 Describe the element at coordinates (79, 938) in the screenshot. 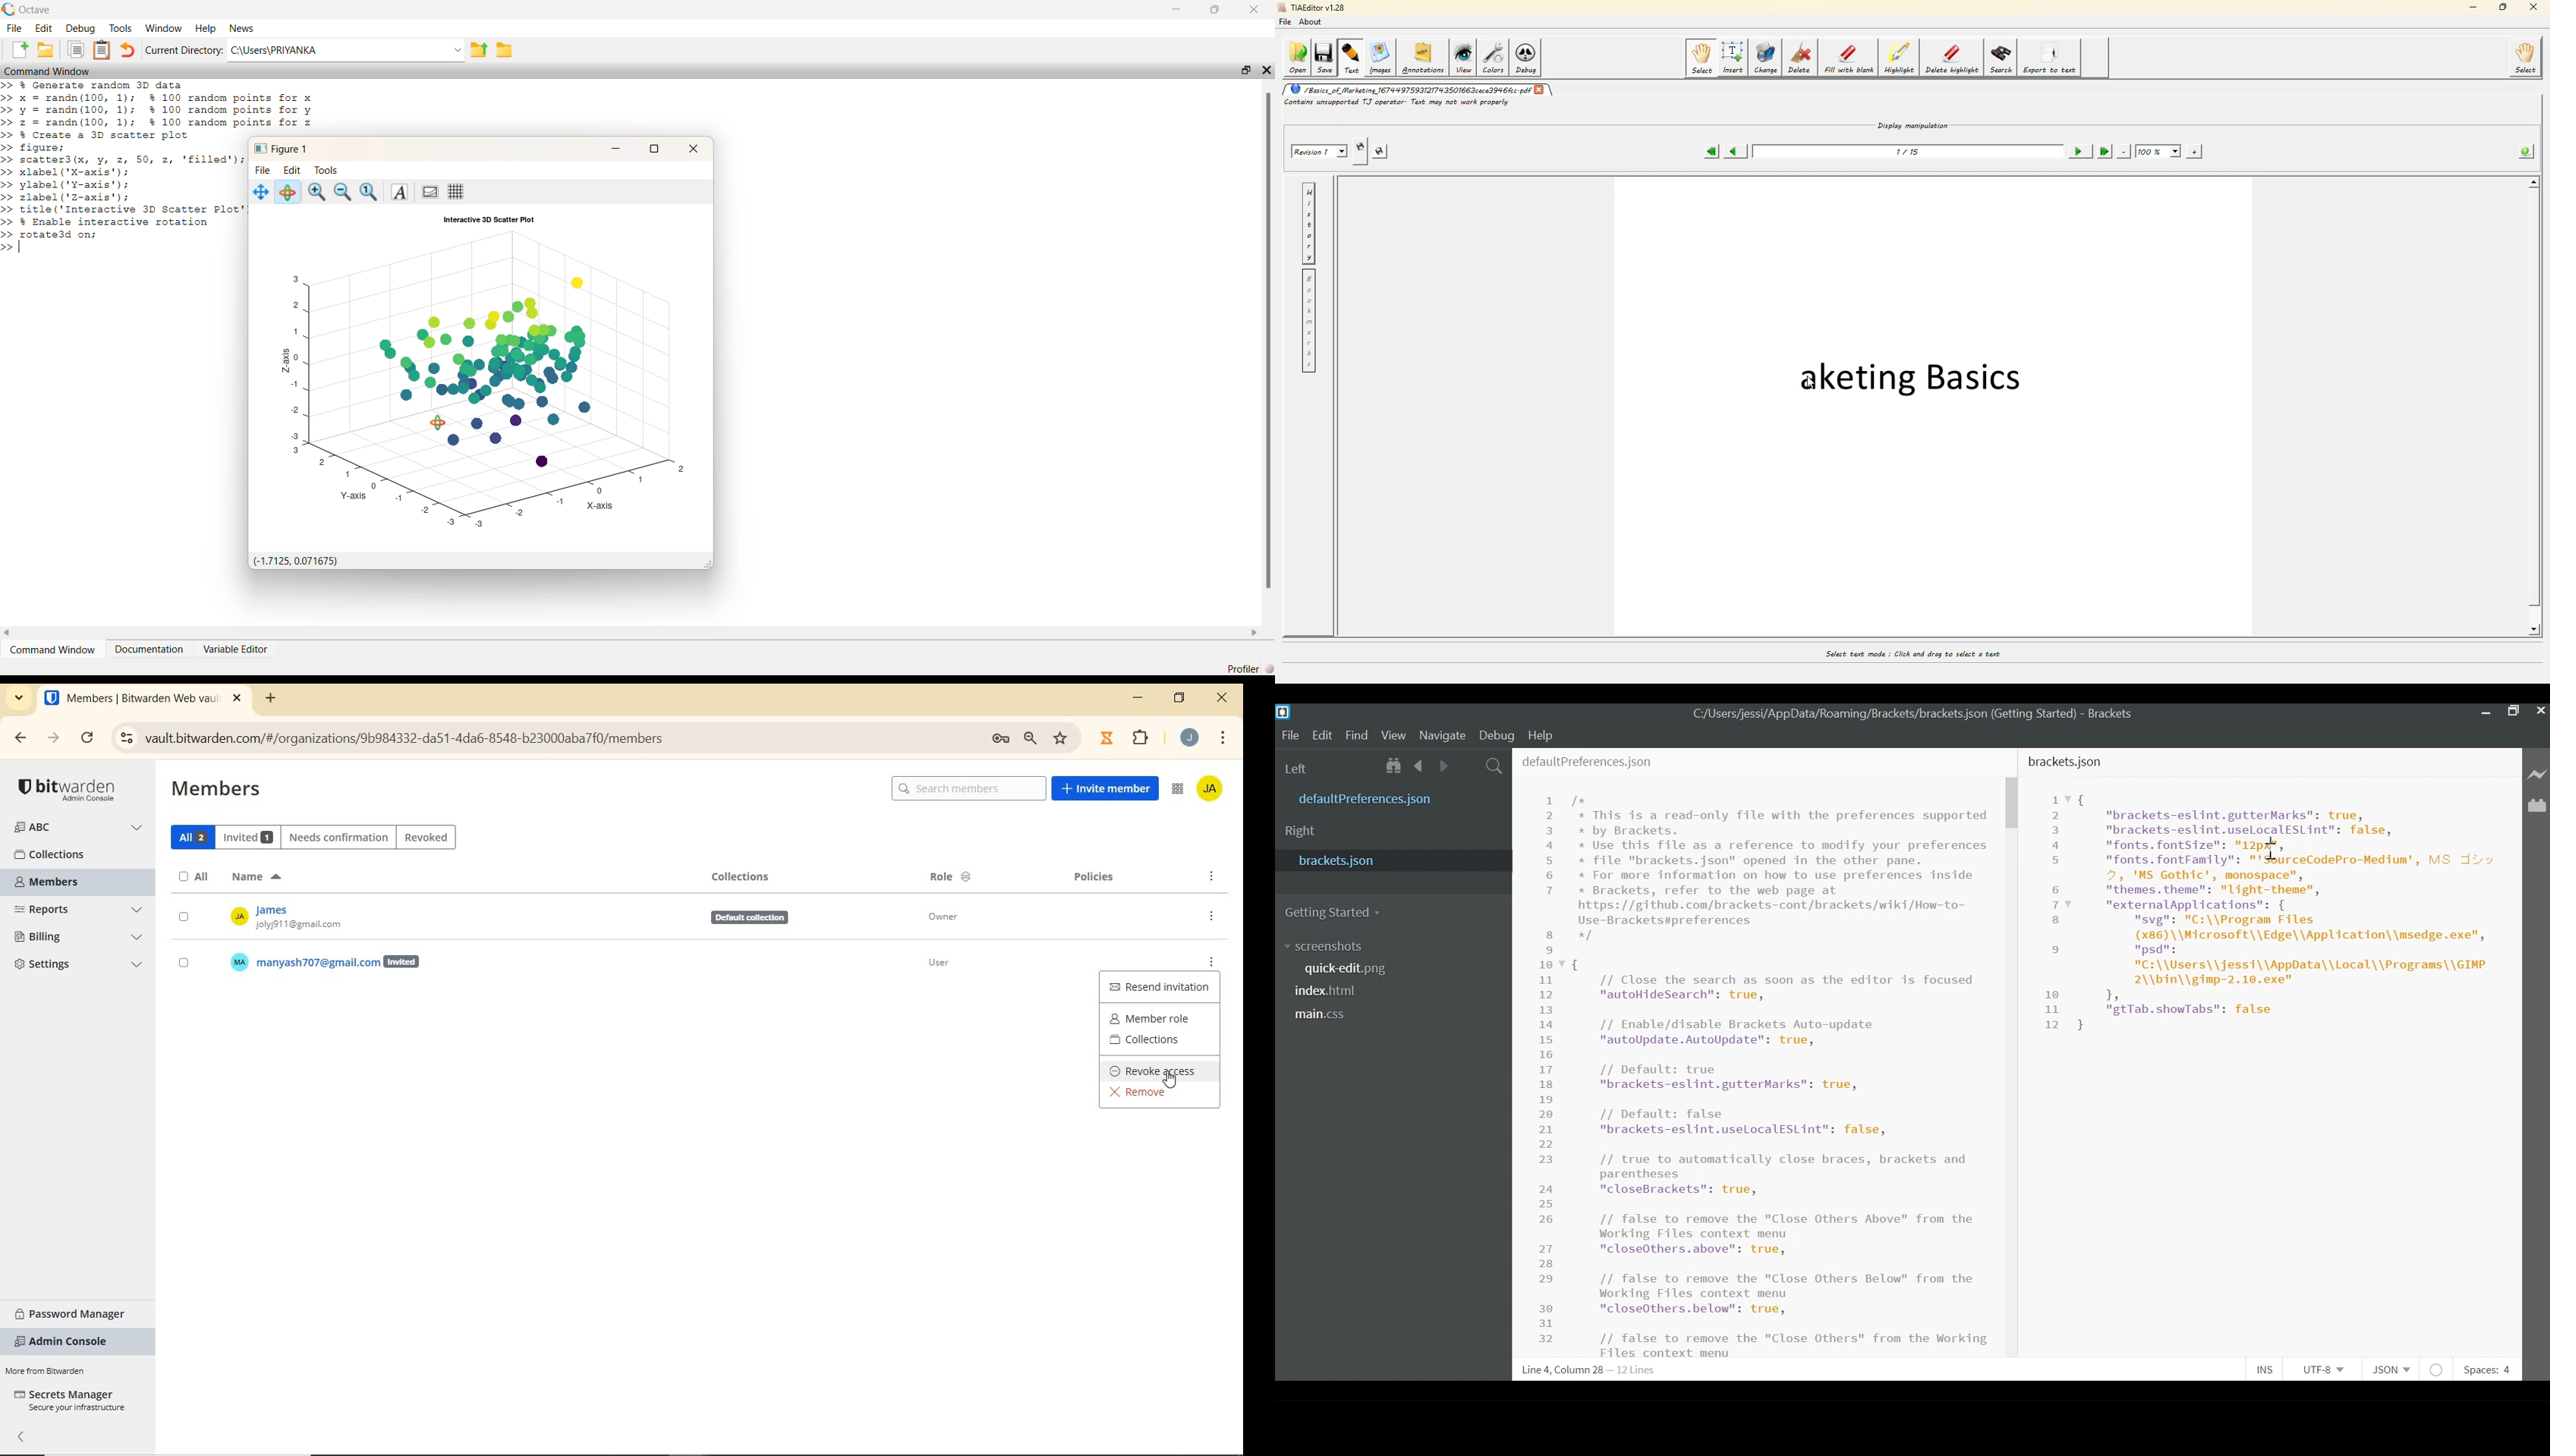

I see `BILLING` at that location.